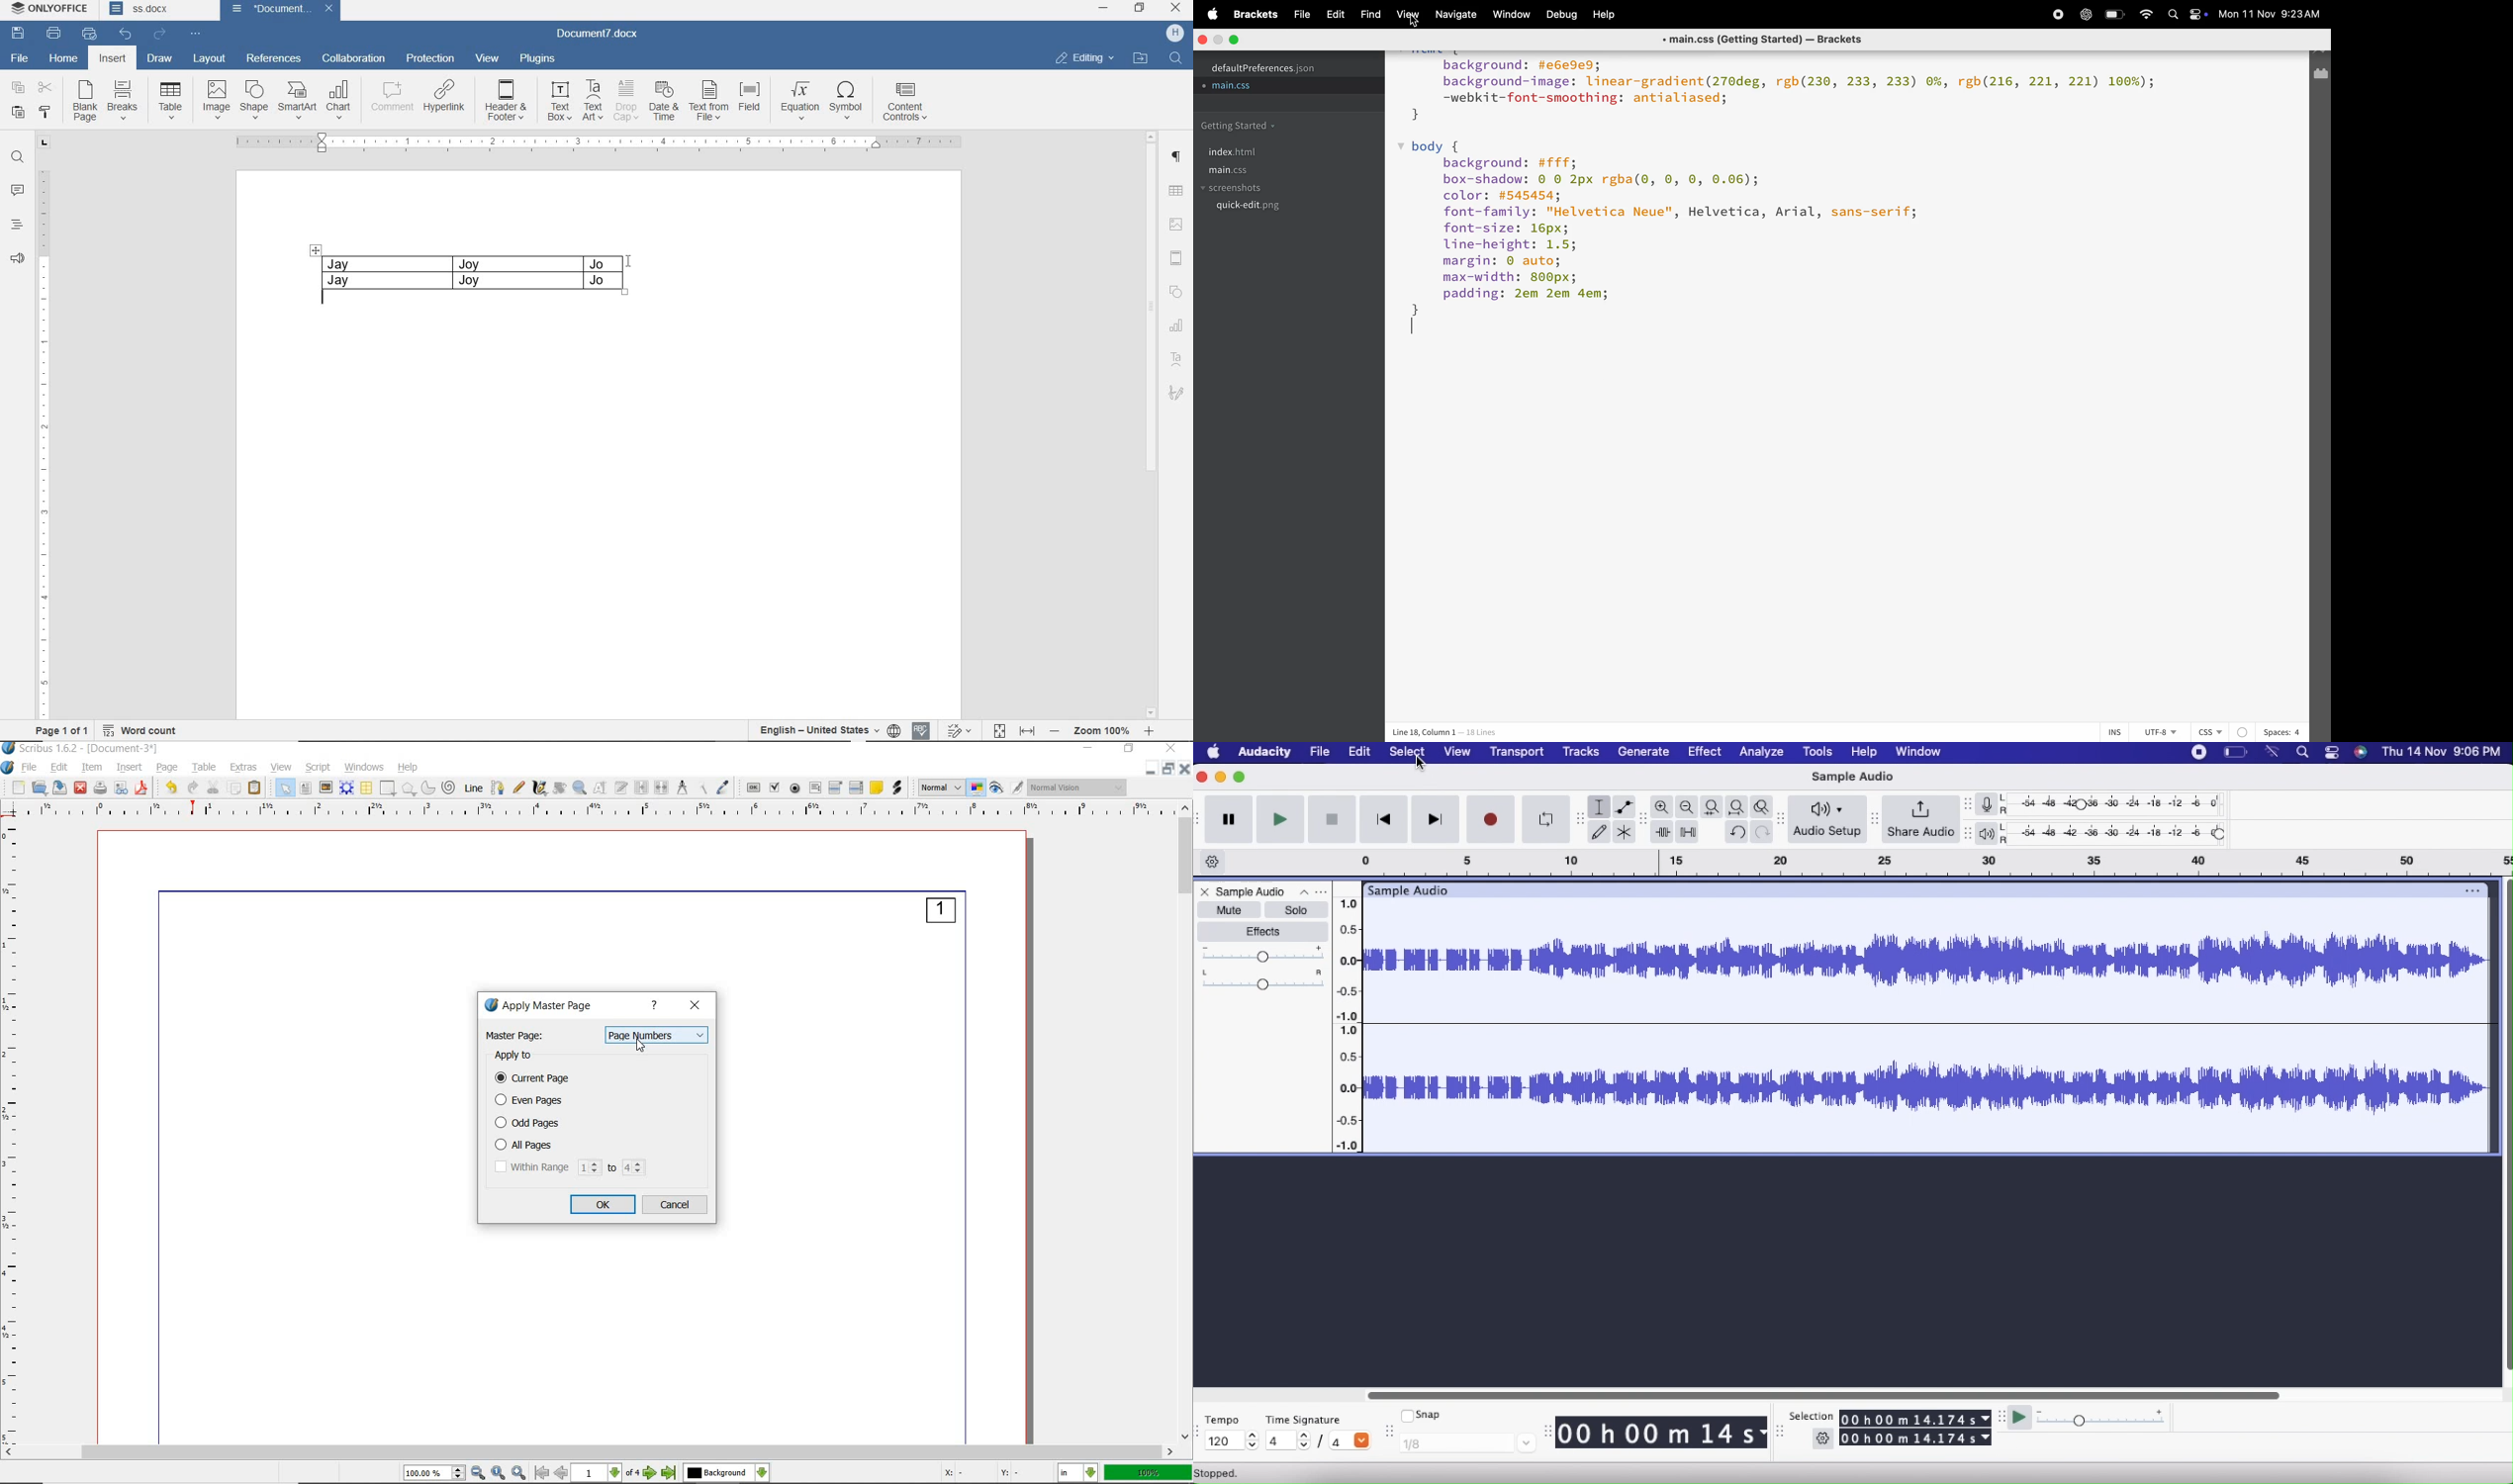 This screenshot has height=1484, width=2520. I want to click on cursor, so click(1420, 765).